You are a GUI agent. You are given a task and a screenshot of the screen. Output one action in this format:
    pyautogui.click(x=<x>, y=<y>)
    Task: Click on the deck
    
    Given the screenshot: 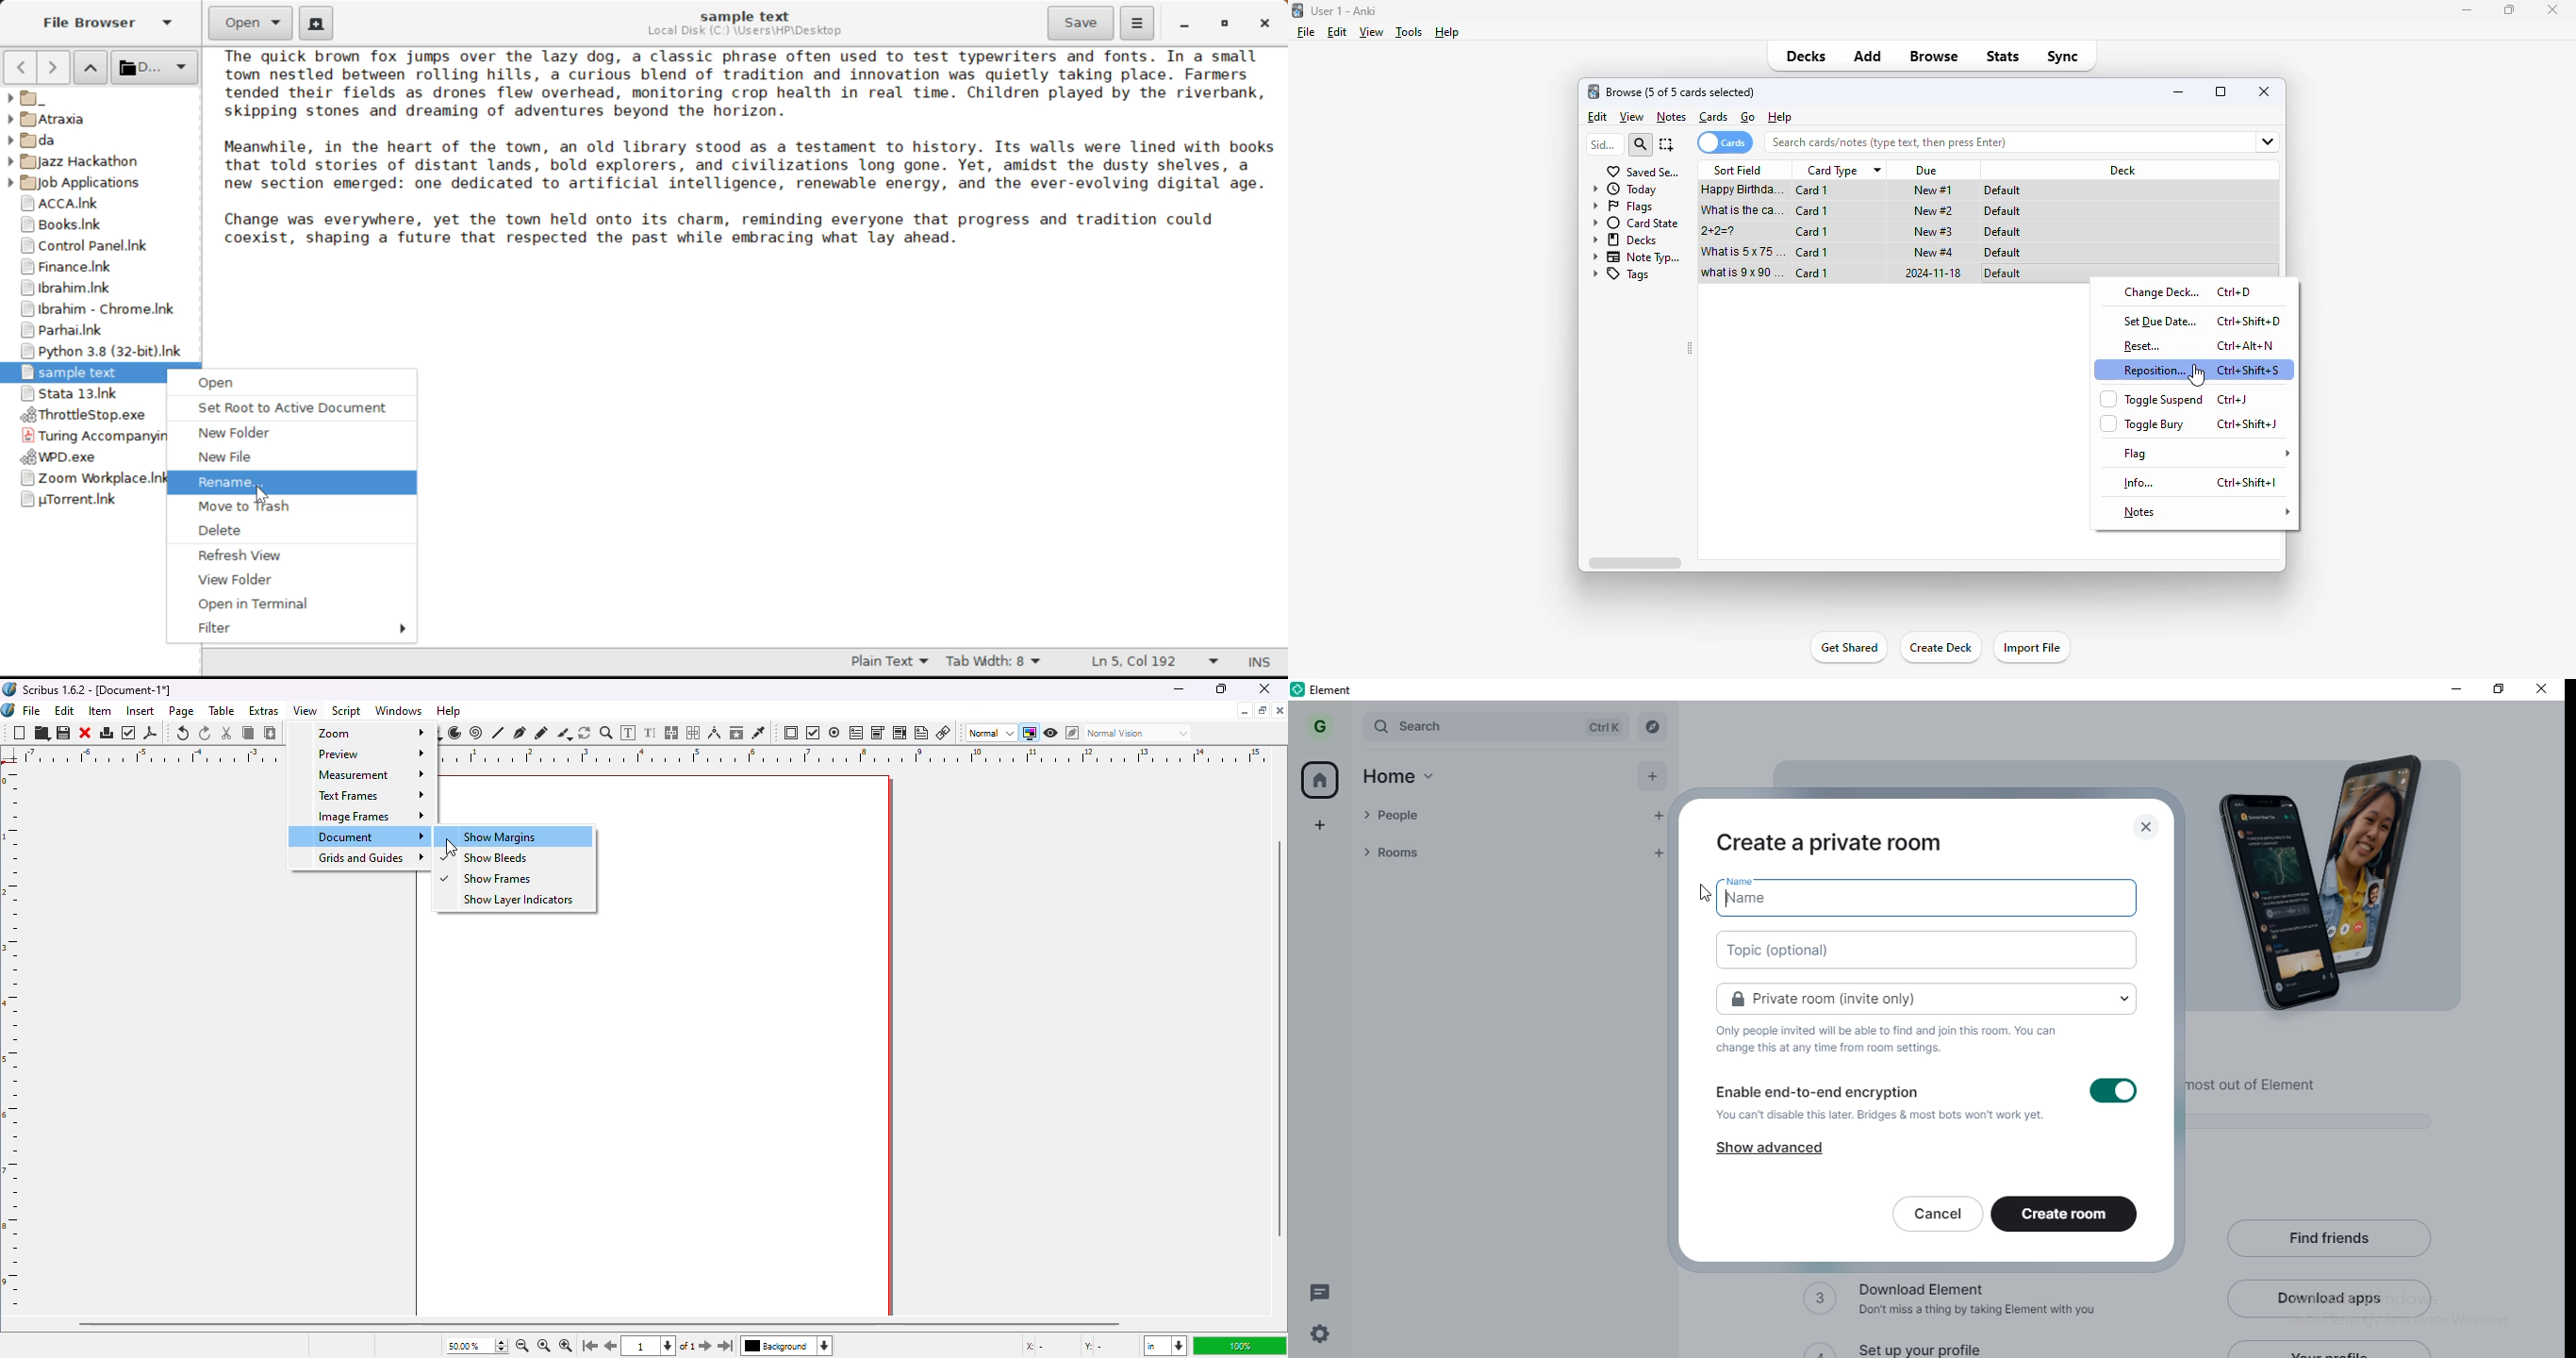 What is the action you would take?
    pyautogui.click(x=2124, y=170)
    